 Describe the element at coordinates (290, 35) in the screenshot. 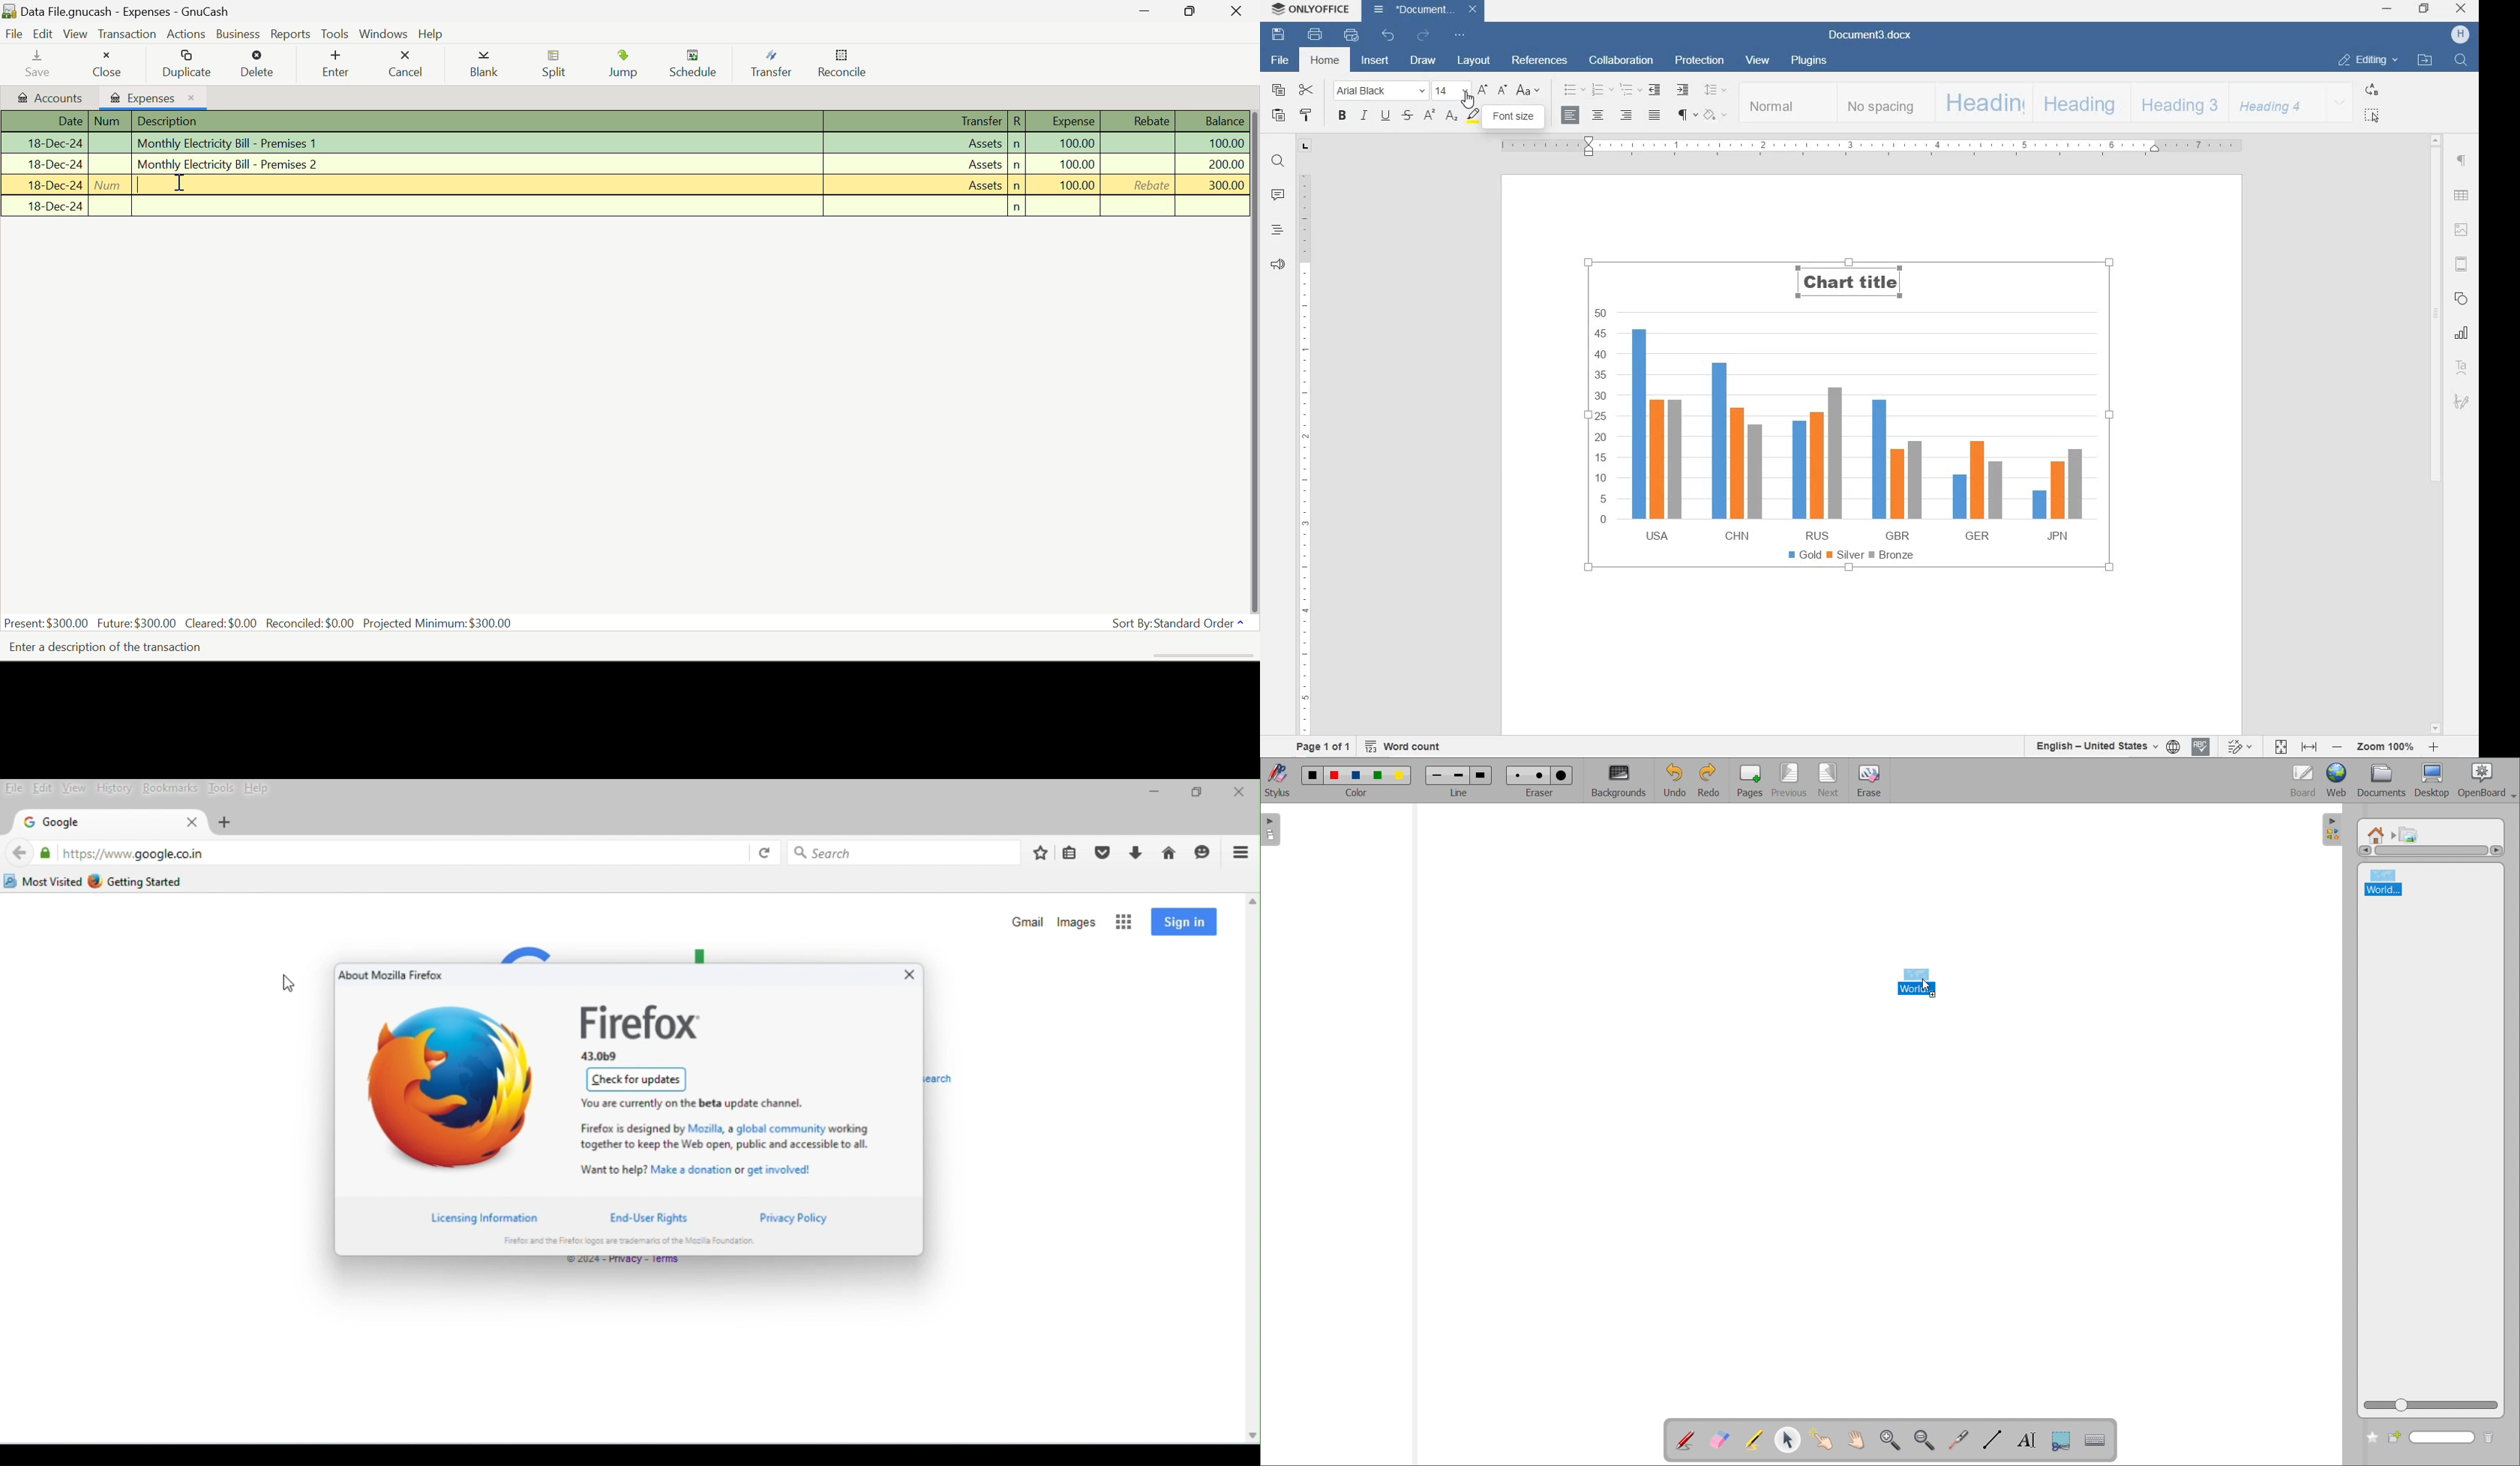

I see `Reports` at that location.